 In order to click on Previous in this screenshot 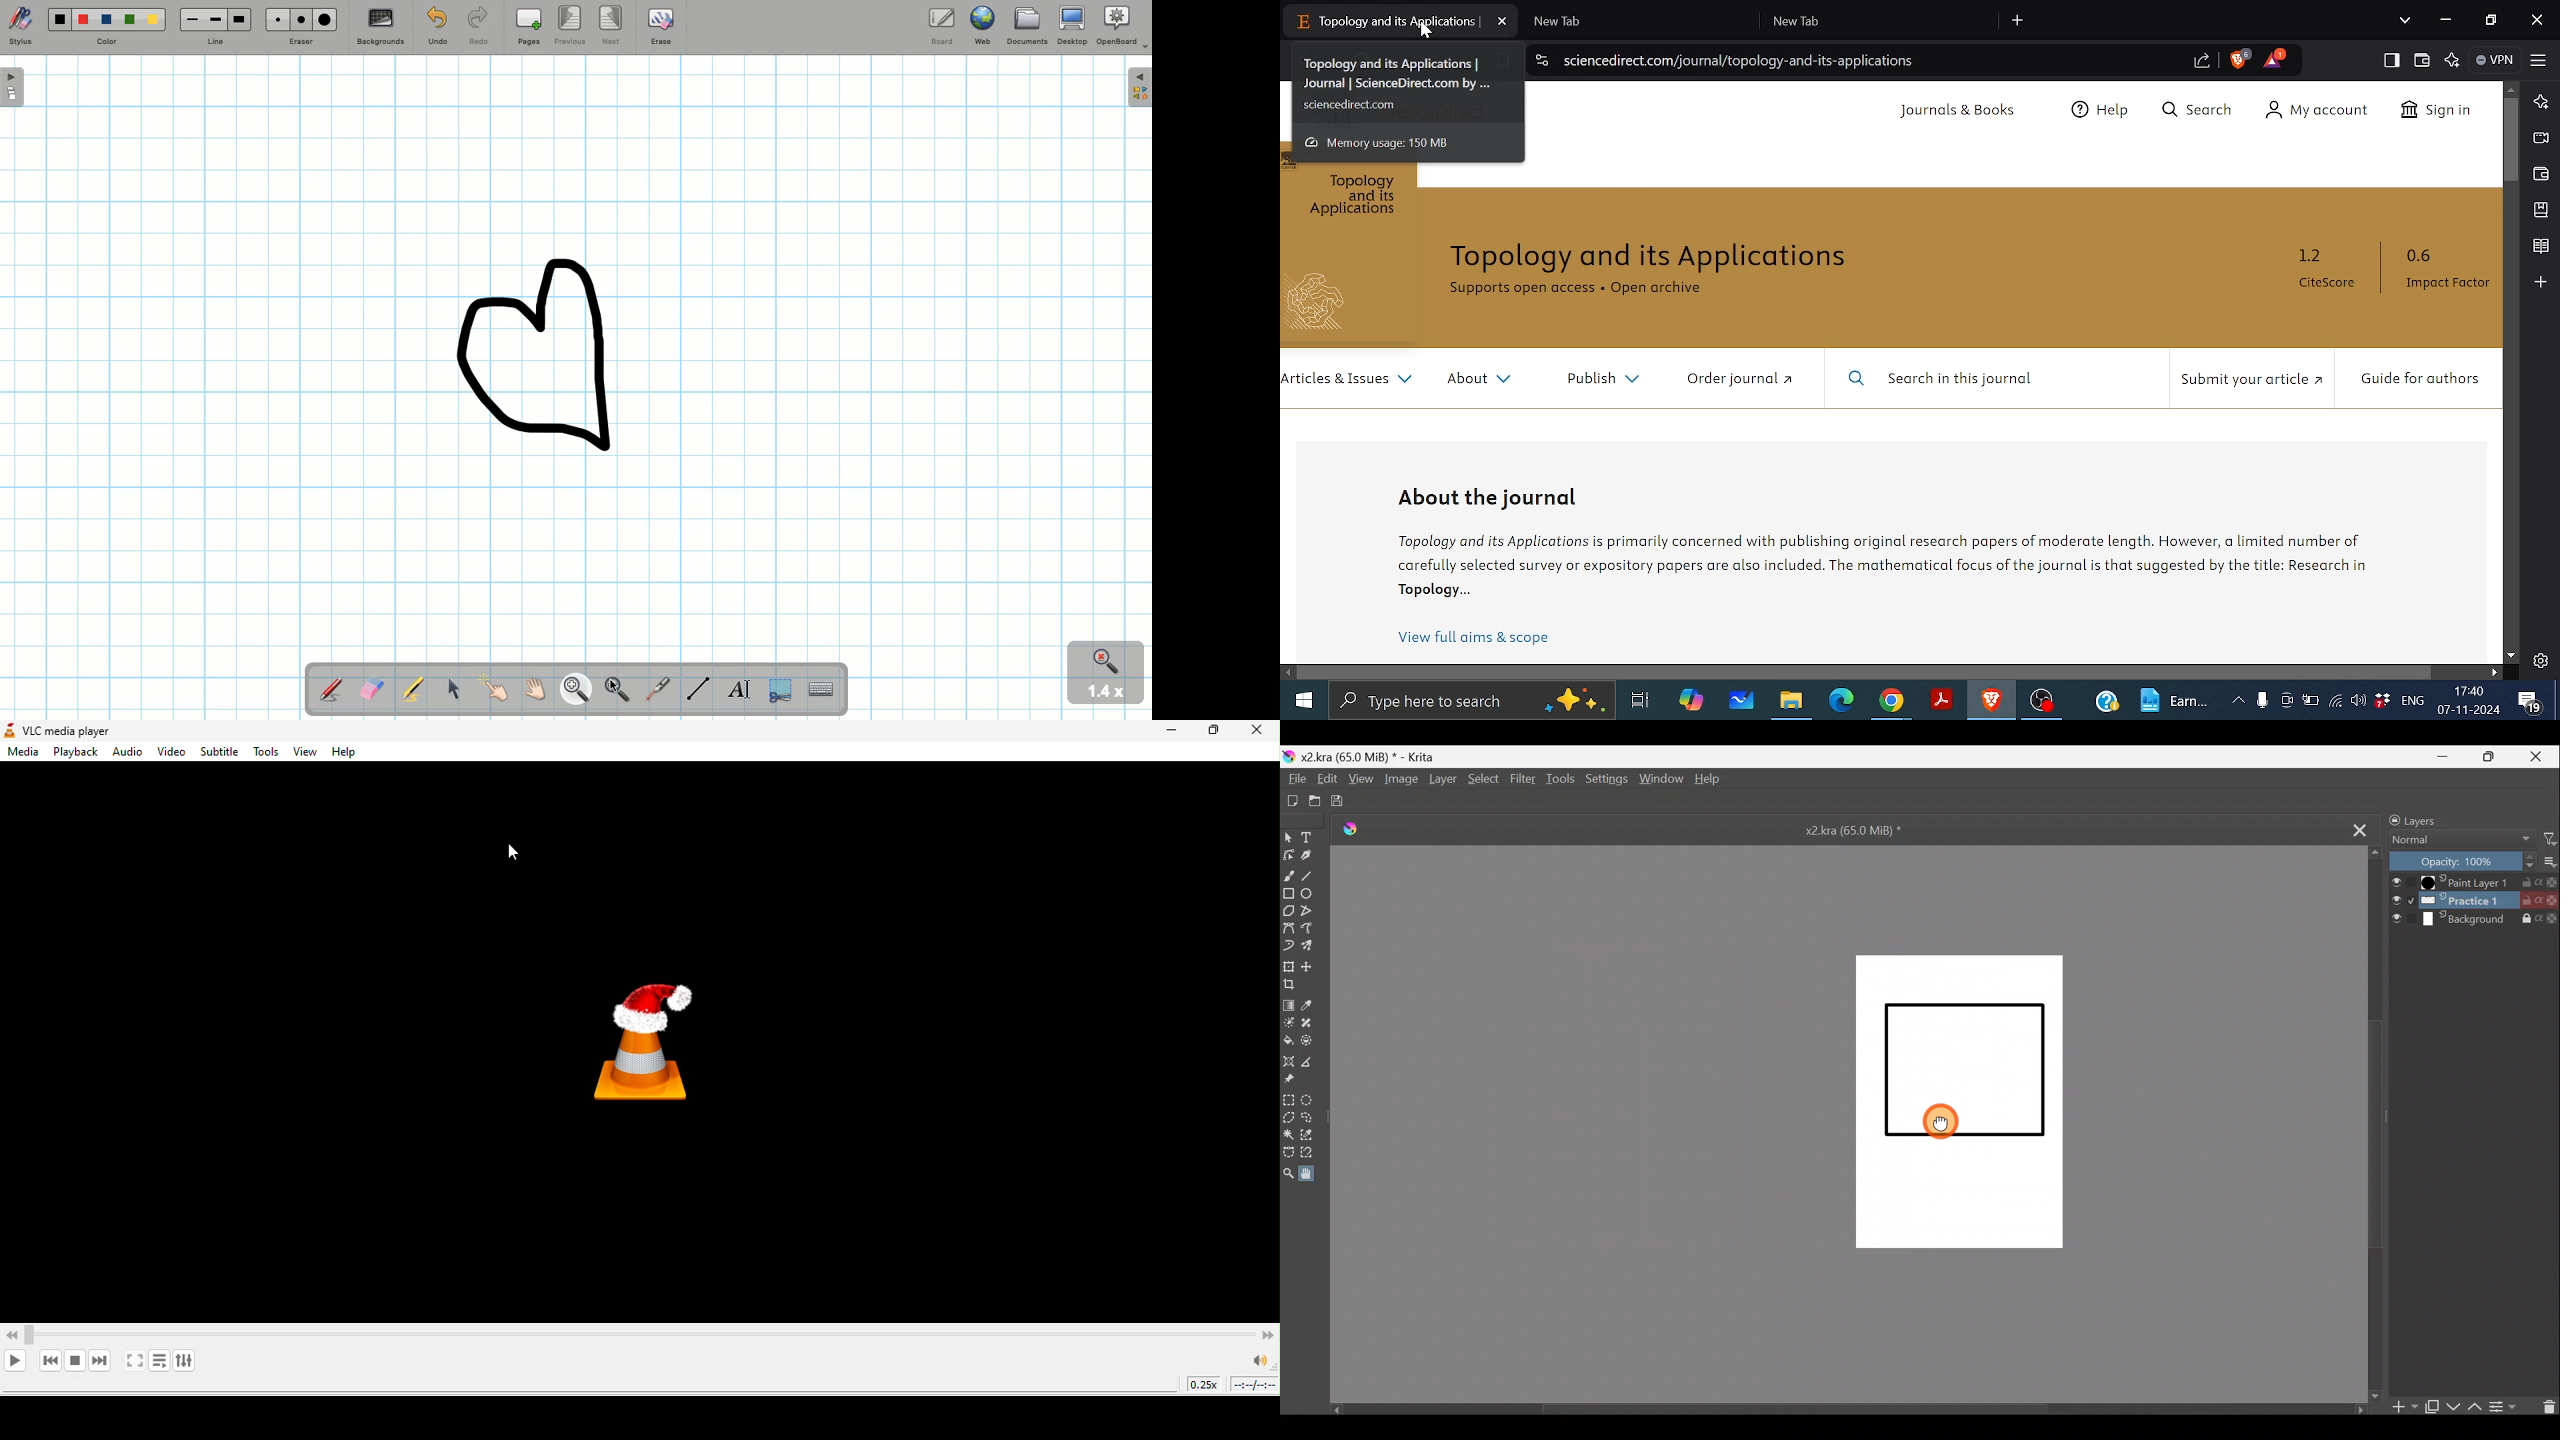, I will do `click(568, 26)`.